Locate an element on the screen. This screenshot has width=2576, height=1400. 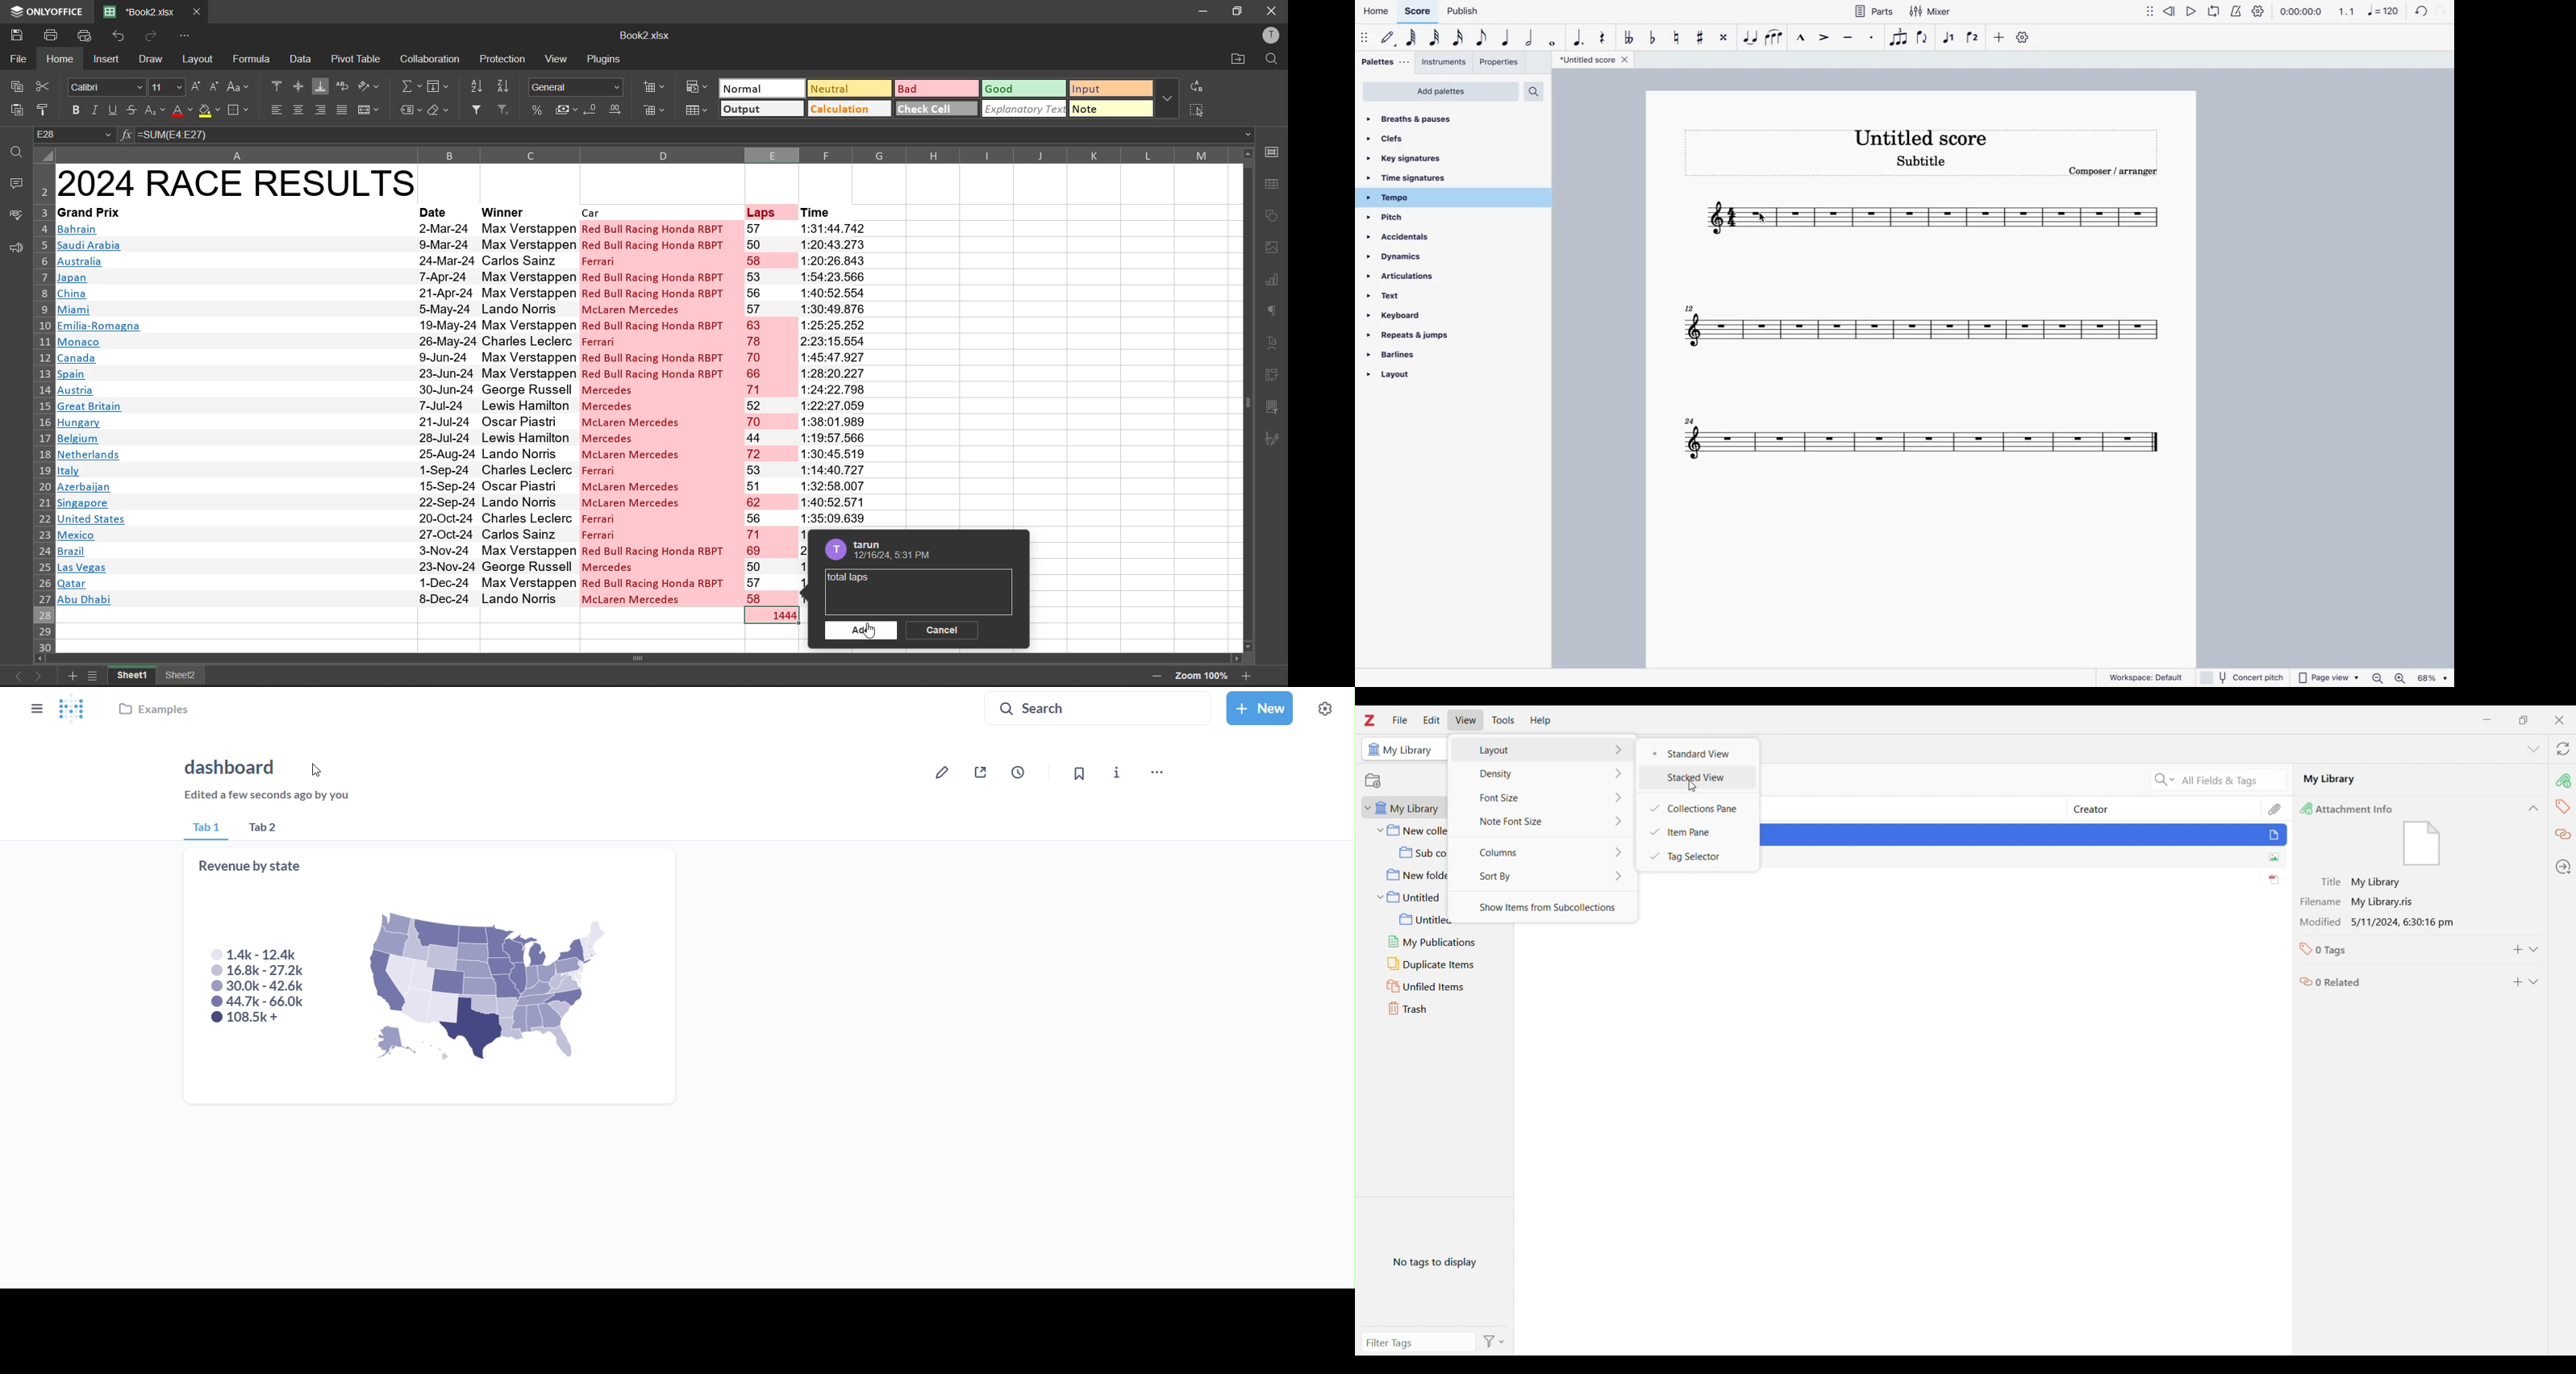
Note font size options is located at coordinates (1546, 821).